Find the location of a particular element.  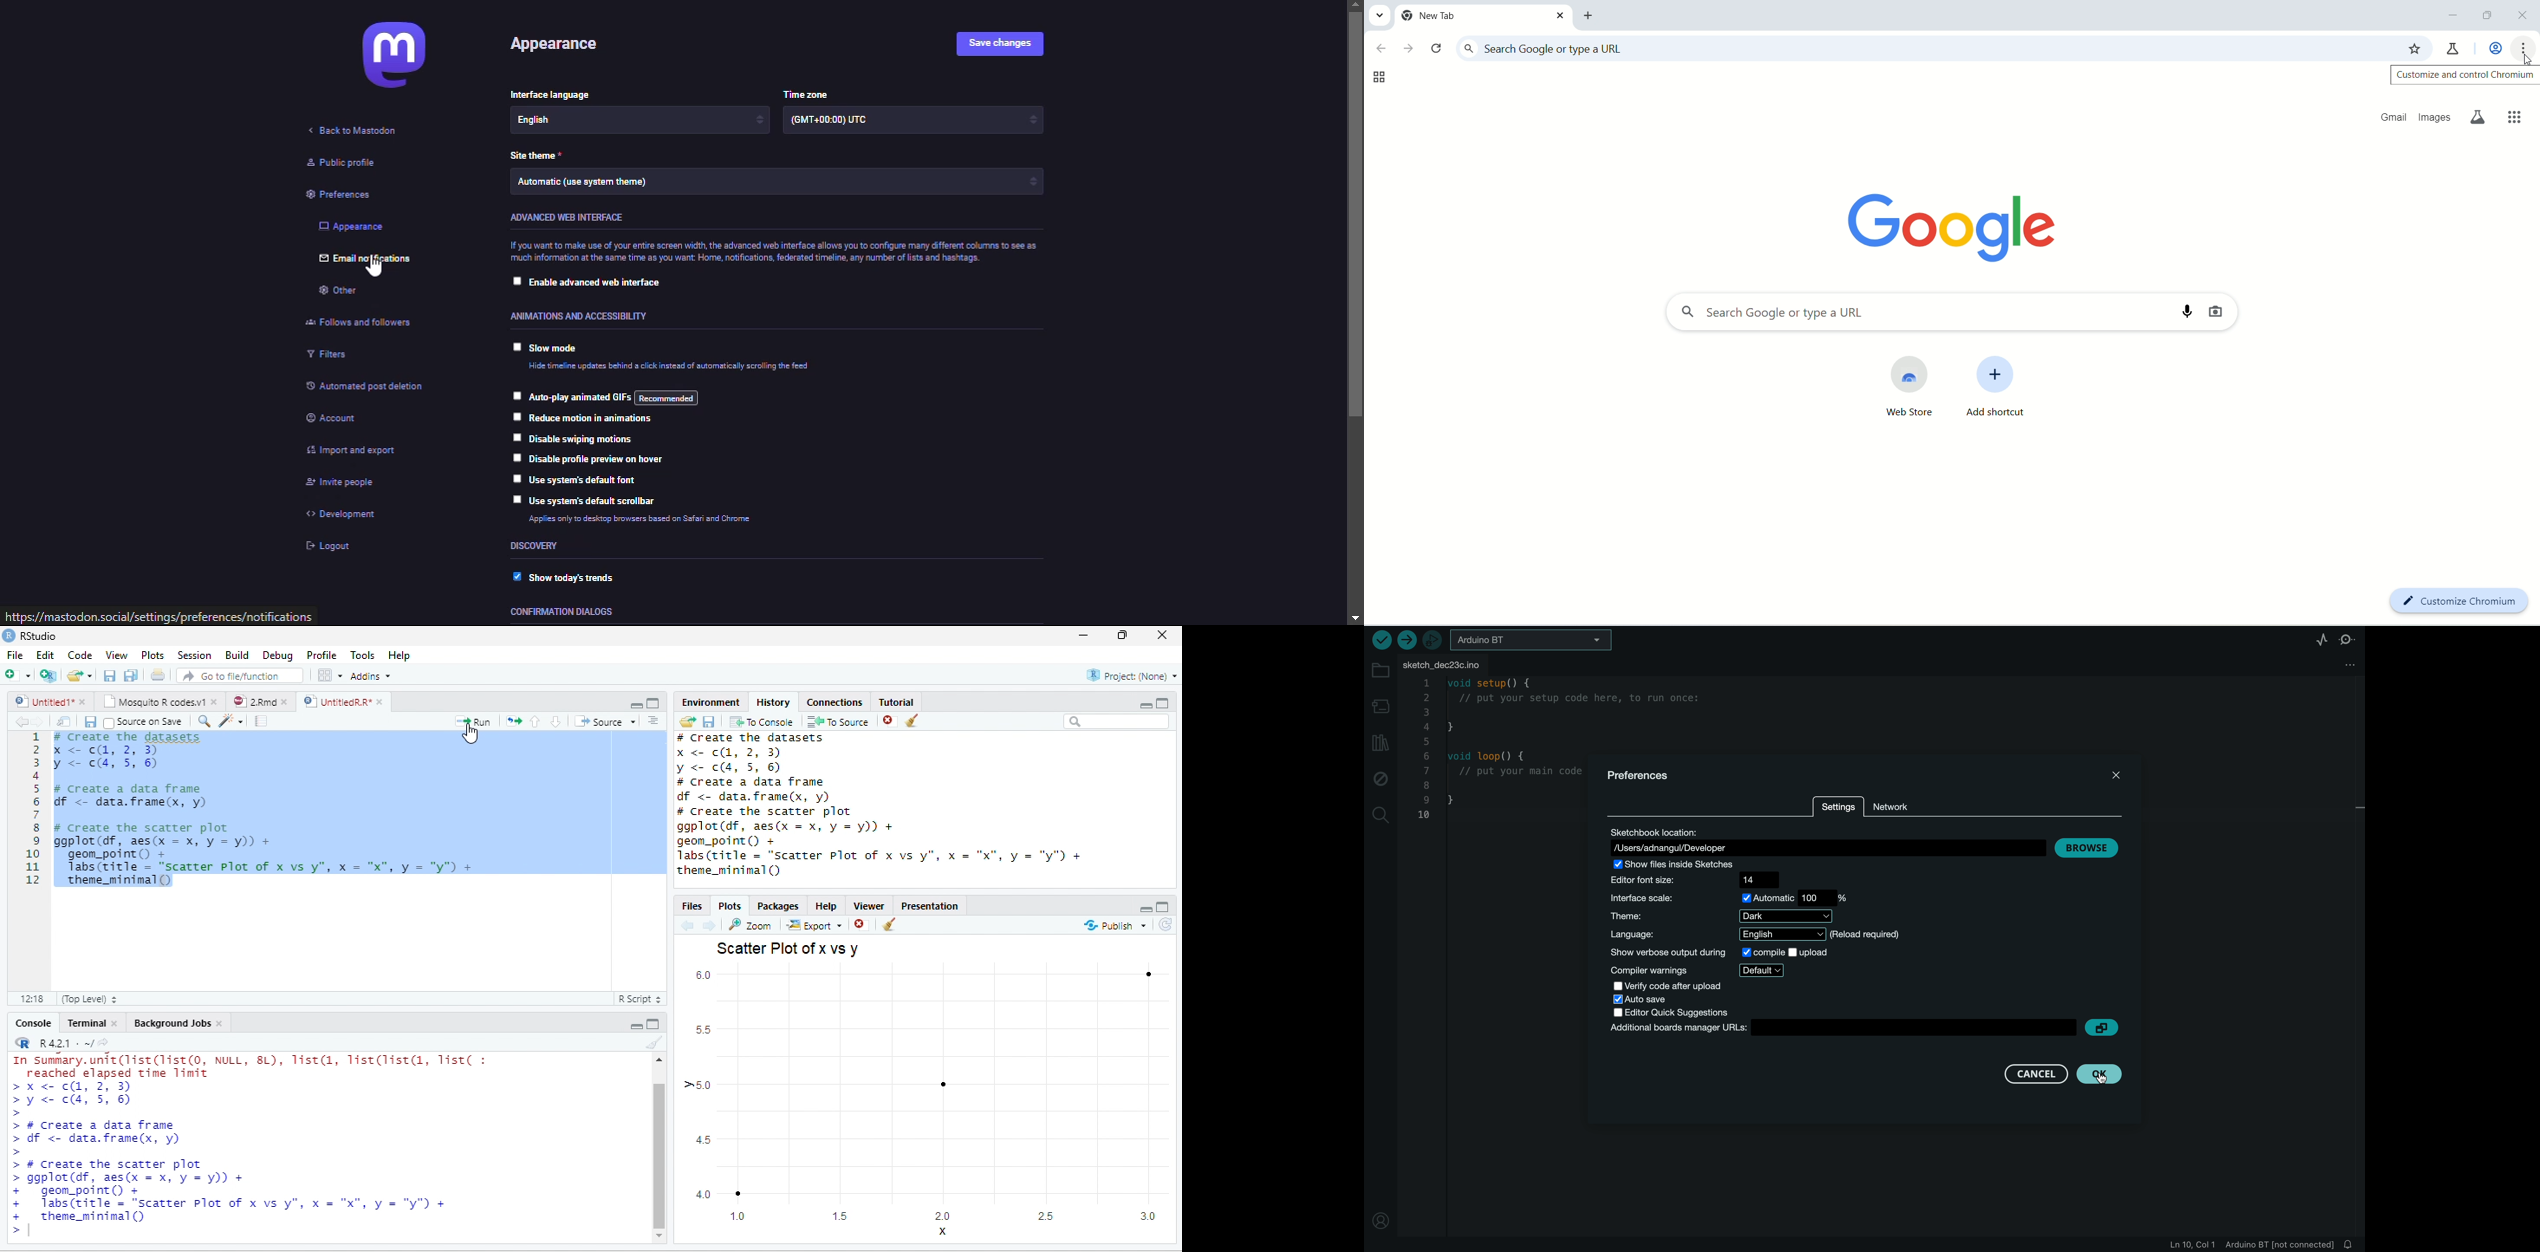

back to mastodon is located at coordinates (364, 131).